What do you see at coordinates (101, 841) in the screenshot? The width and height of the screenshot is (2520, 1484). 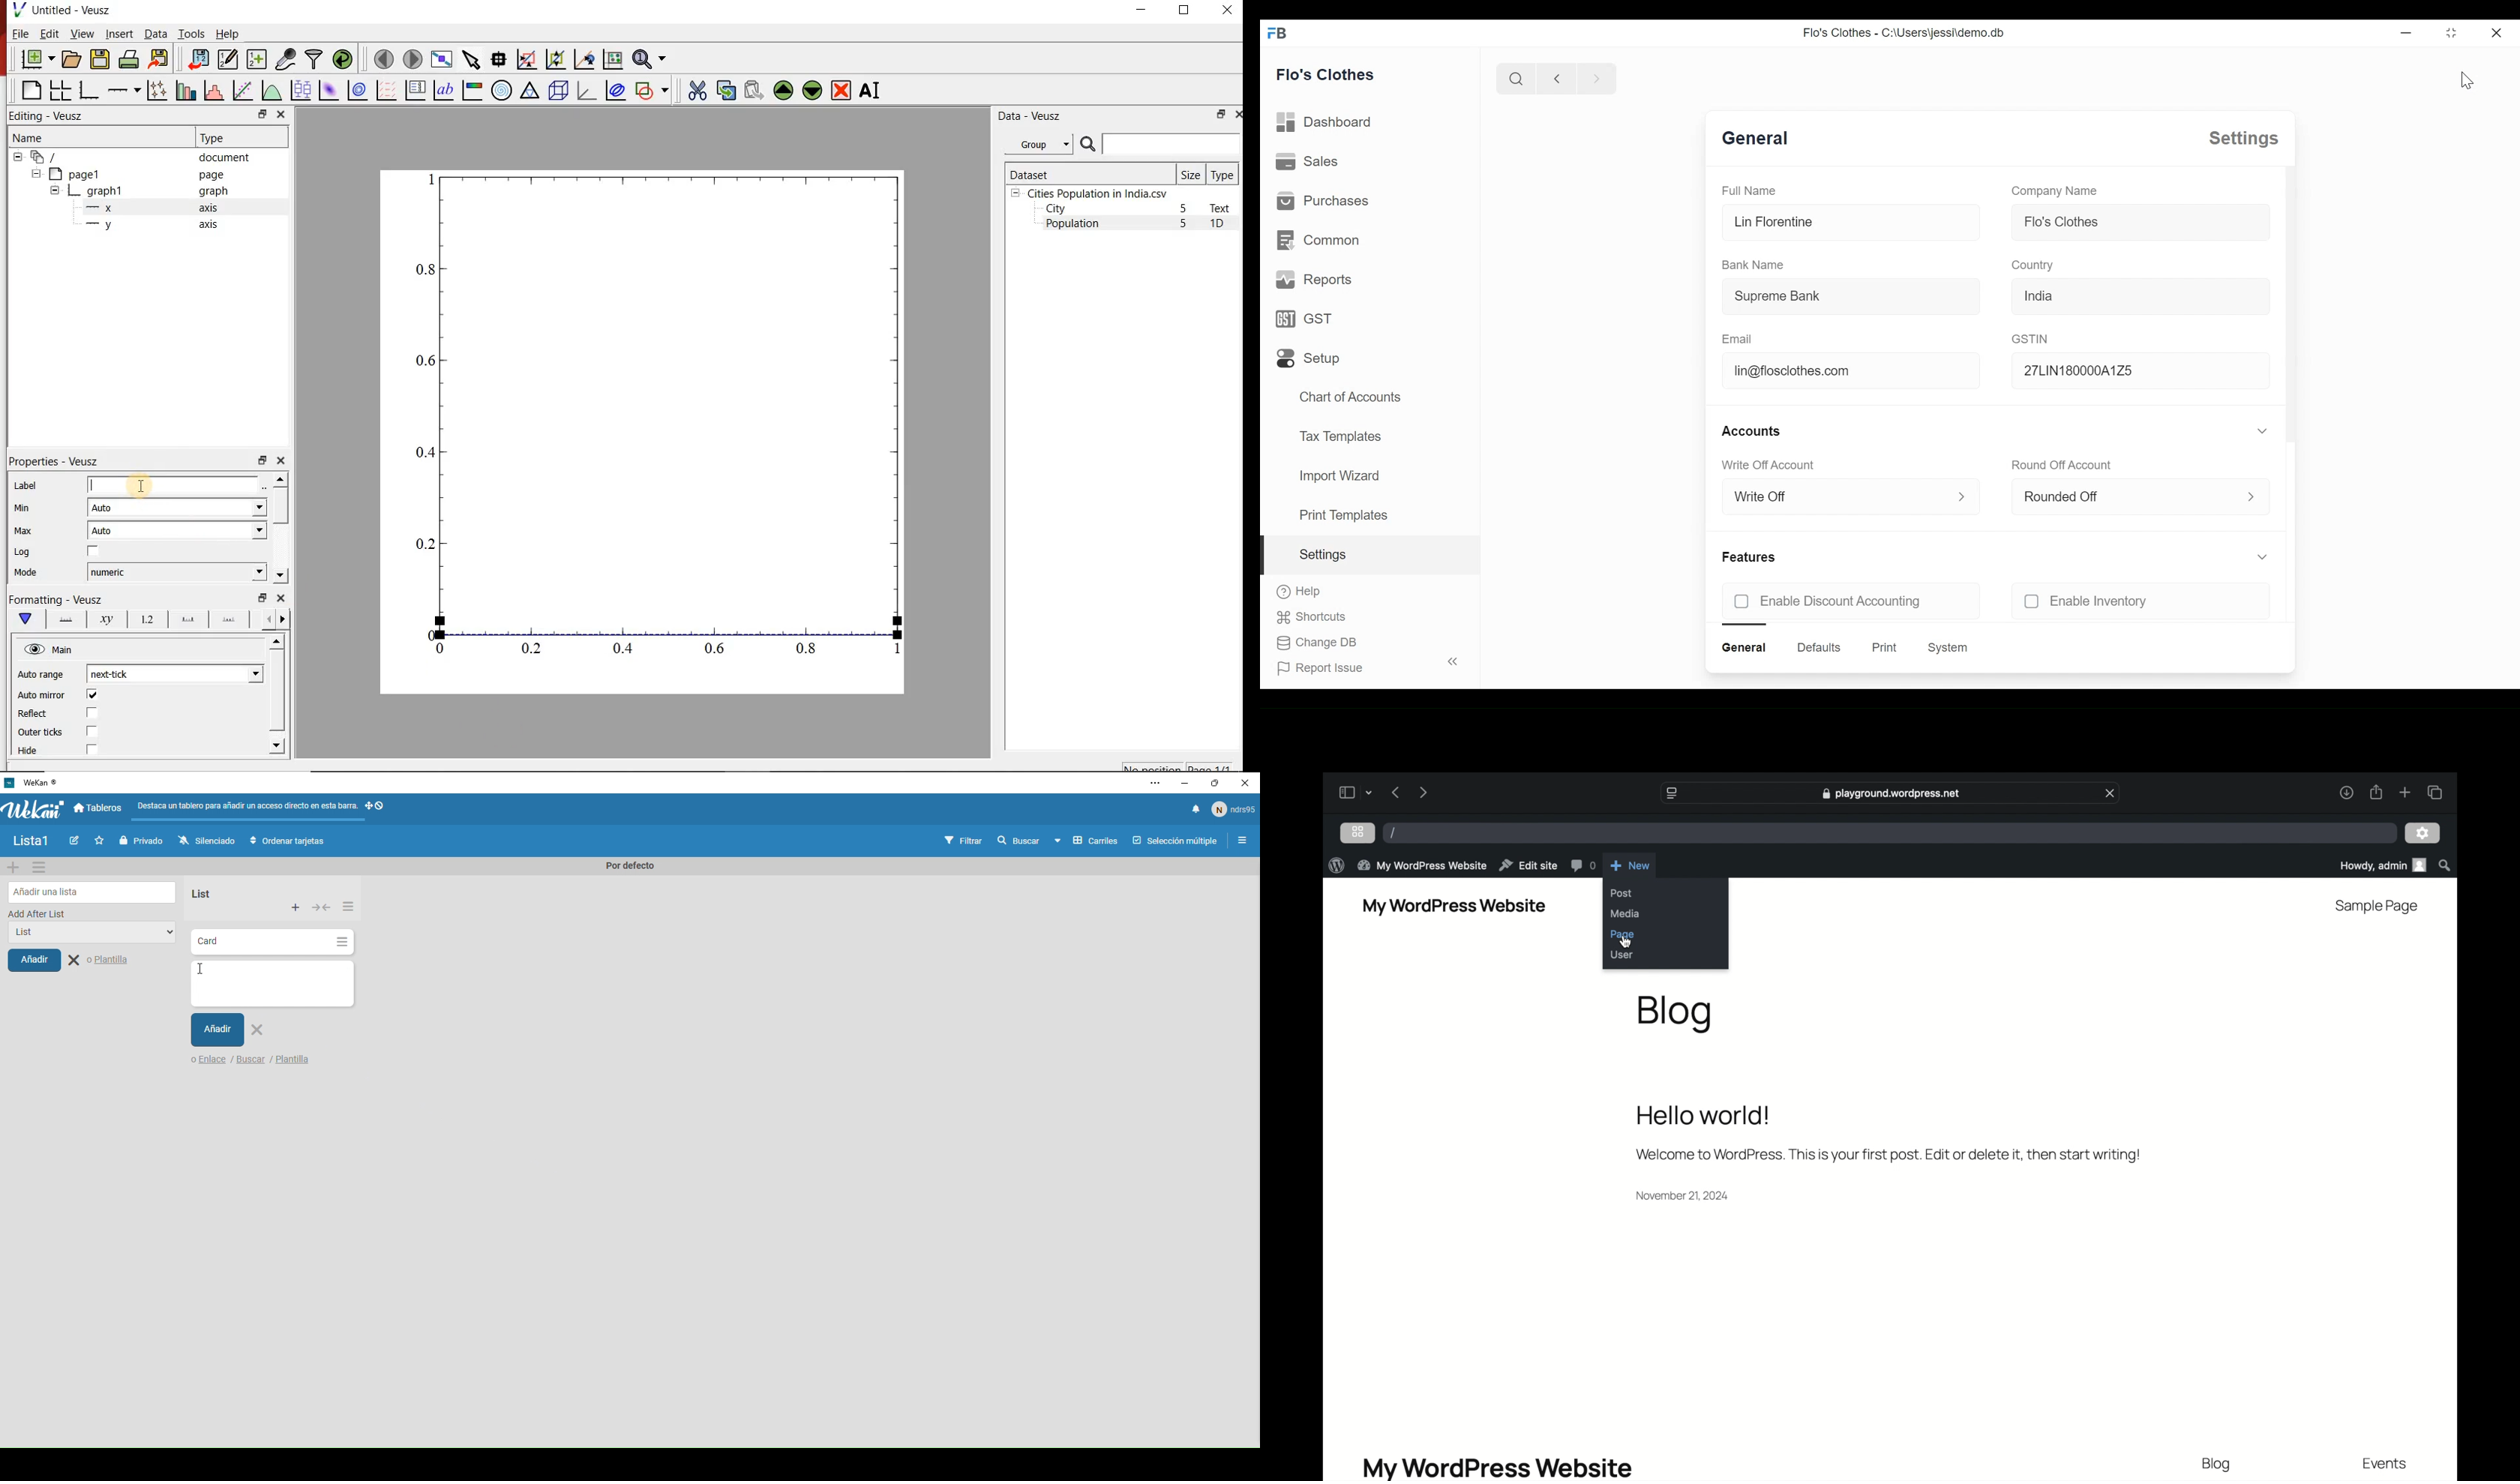 I see `Favourites` at bounding box center [101, 841].